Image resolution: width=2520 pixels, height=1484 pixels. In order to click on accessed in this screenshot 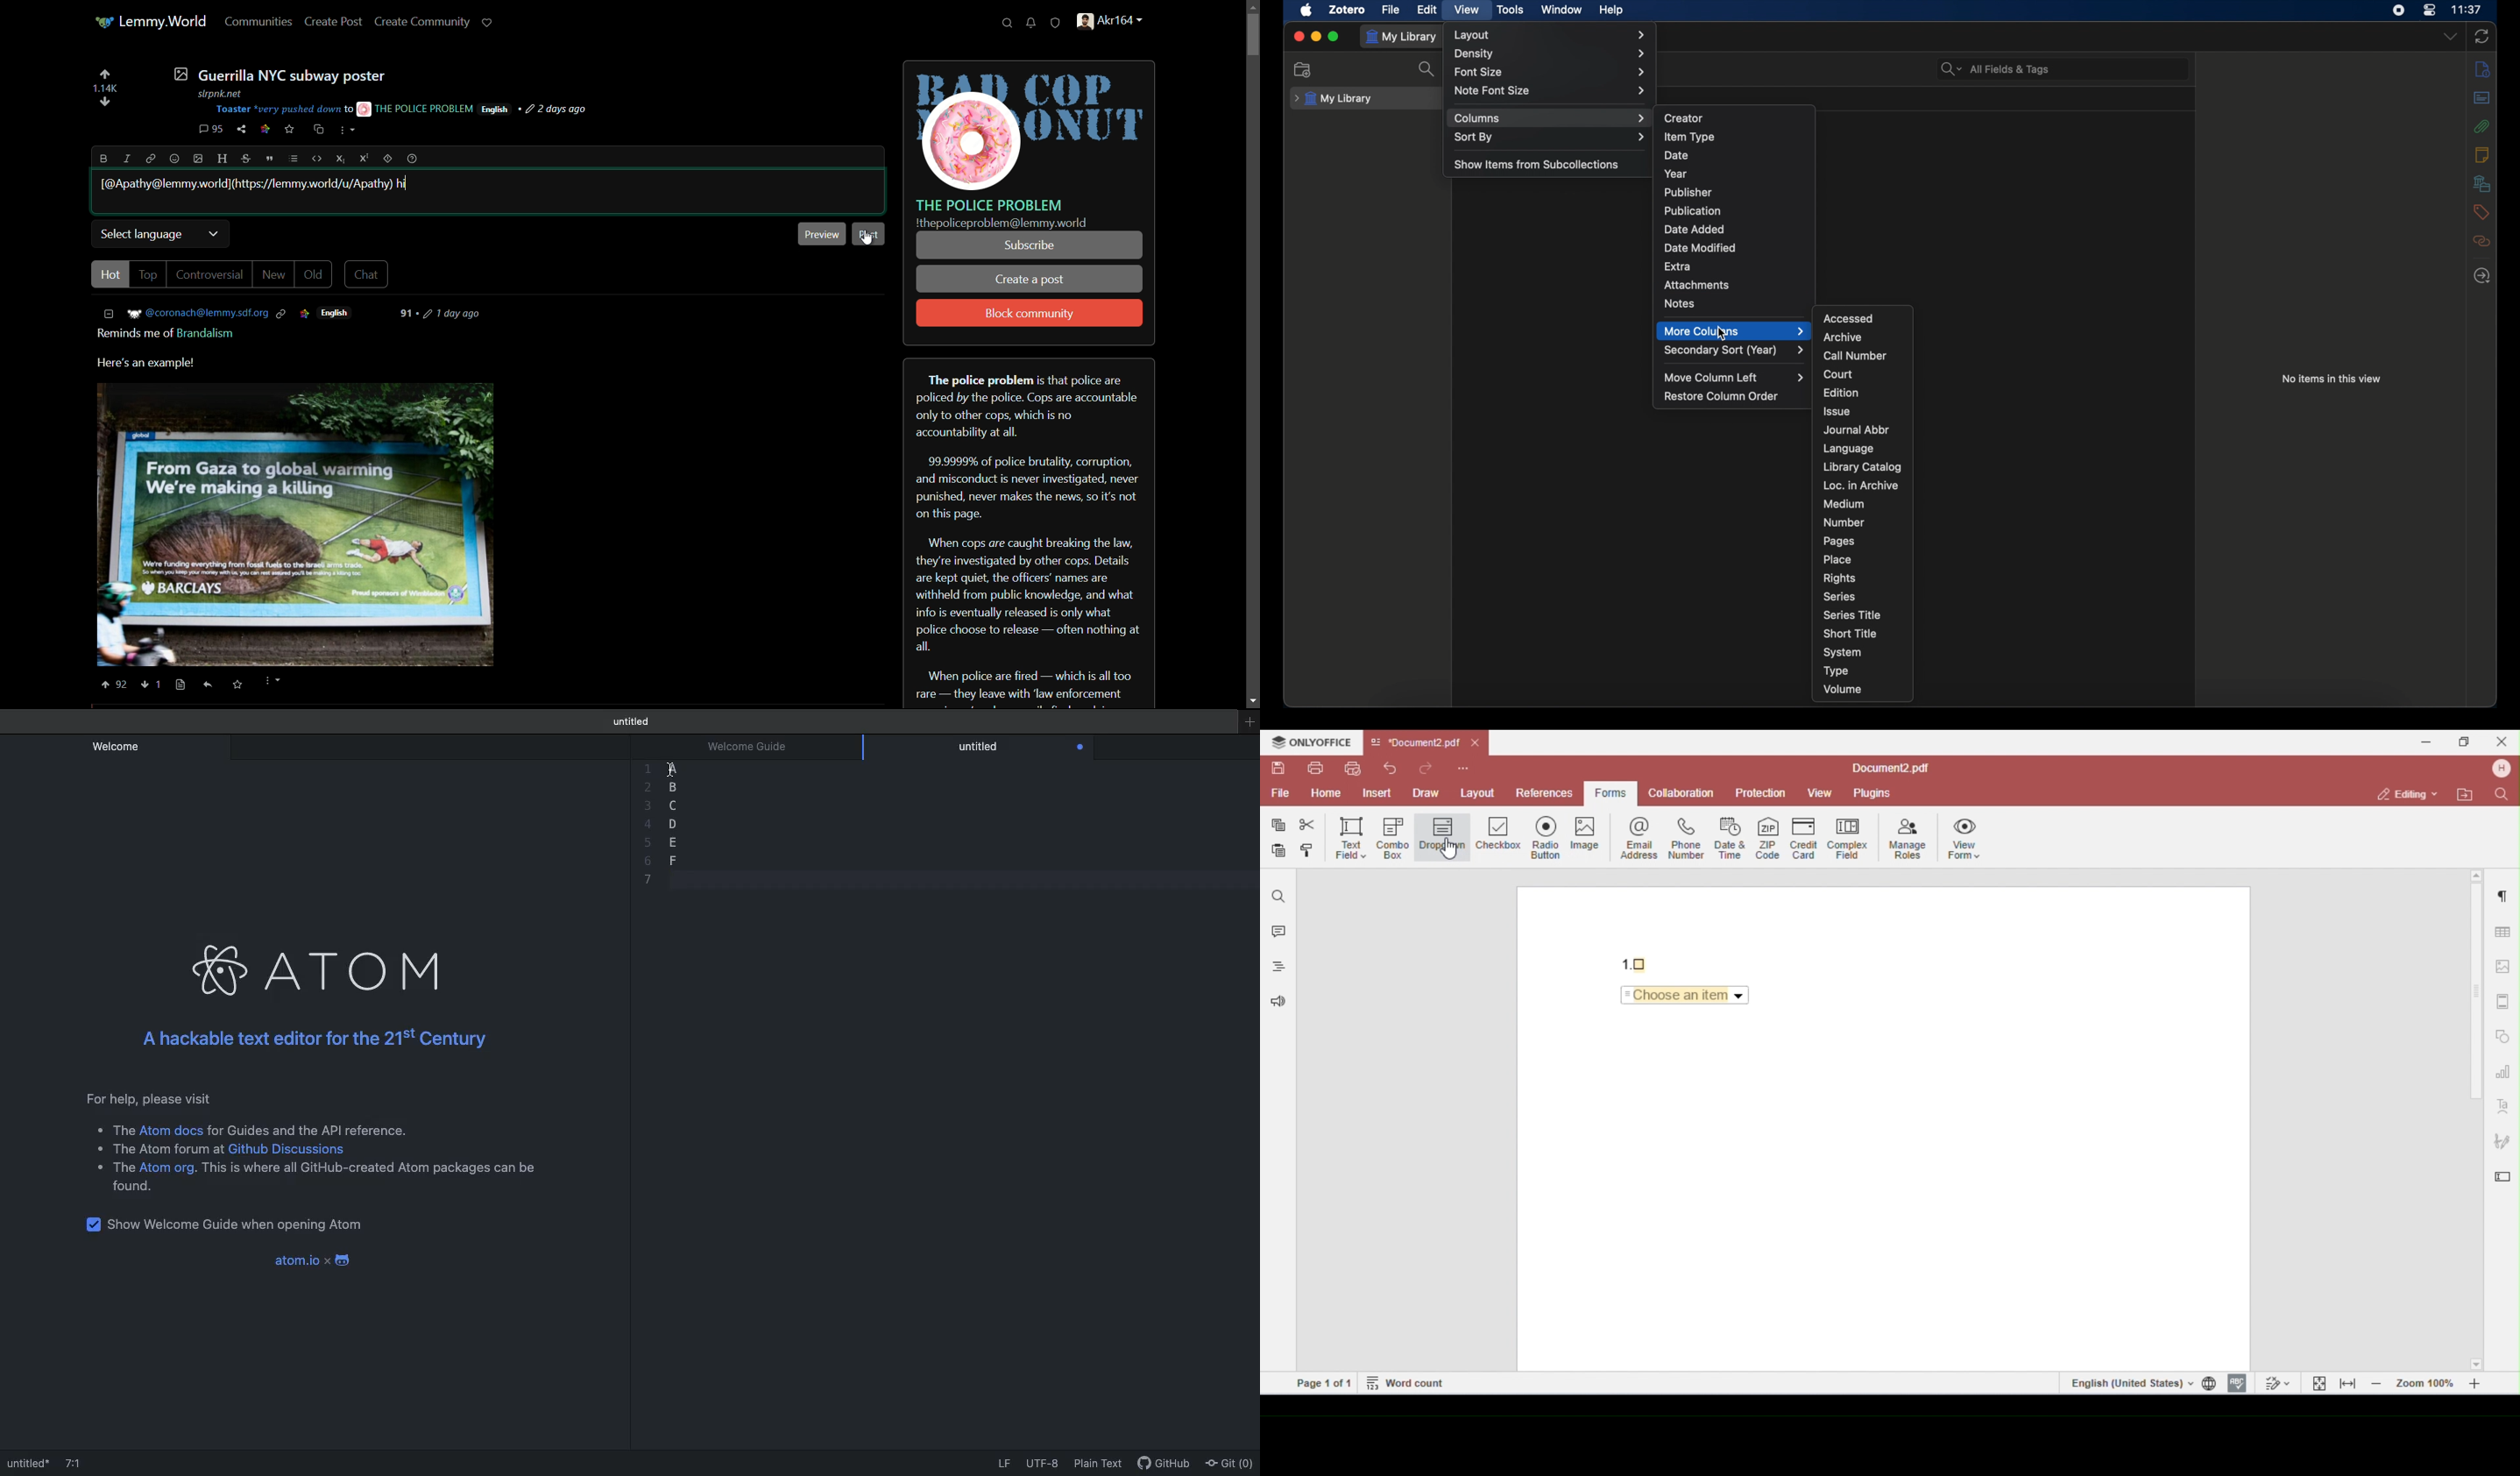, I will do `click(1849, 318)`.